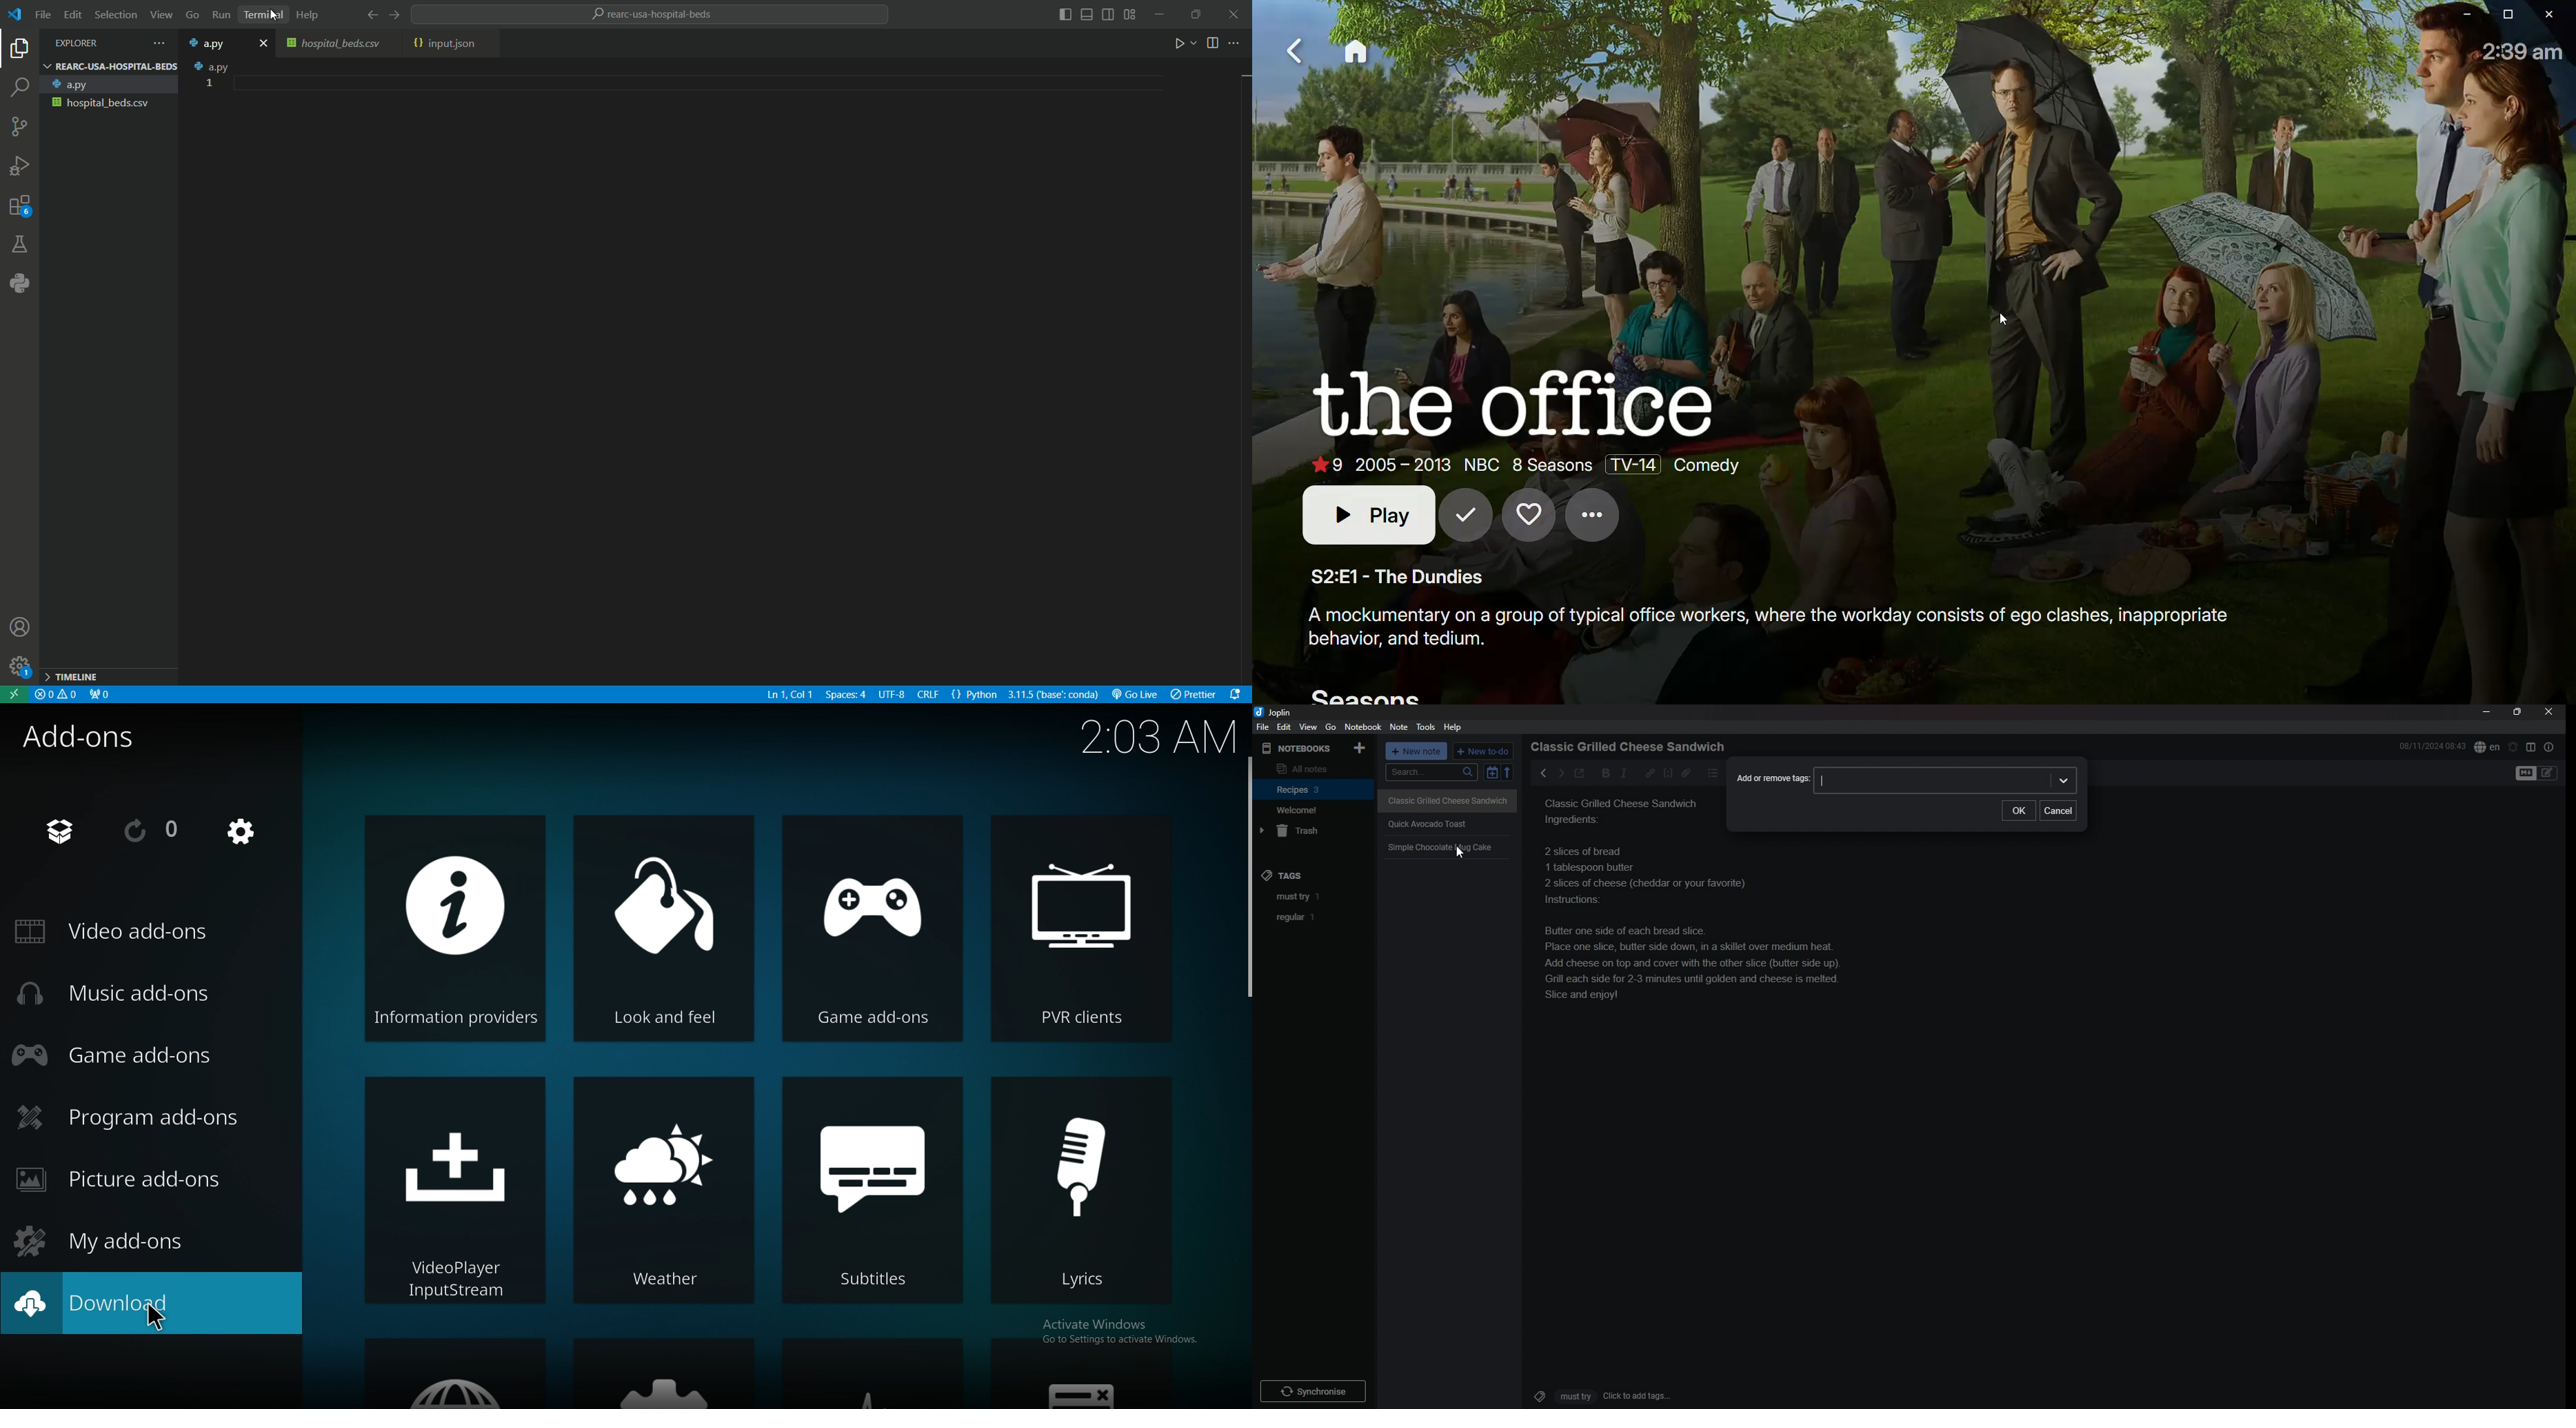 The height and width of the screenshot is (1428, 2576). I want to click on recipe, so click(1624, 813).